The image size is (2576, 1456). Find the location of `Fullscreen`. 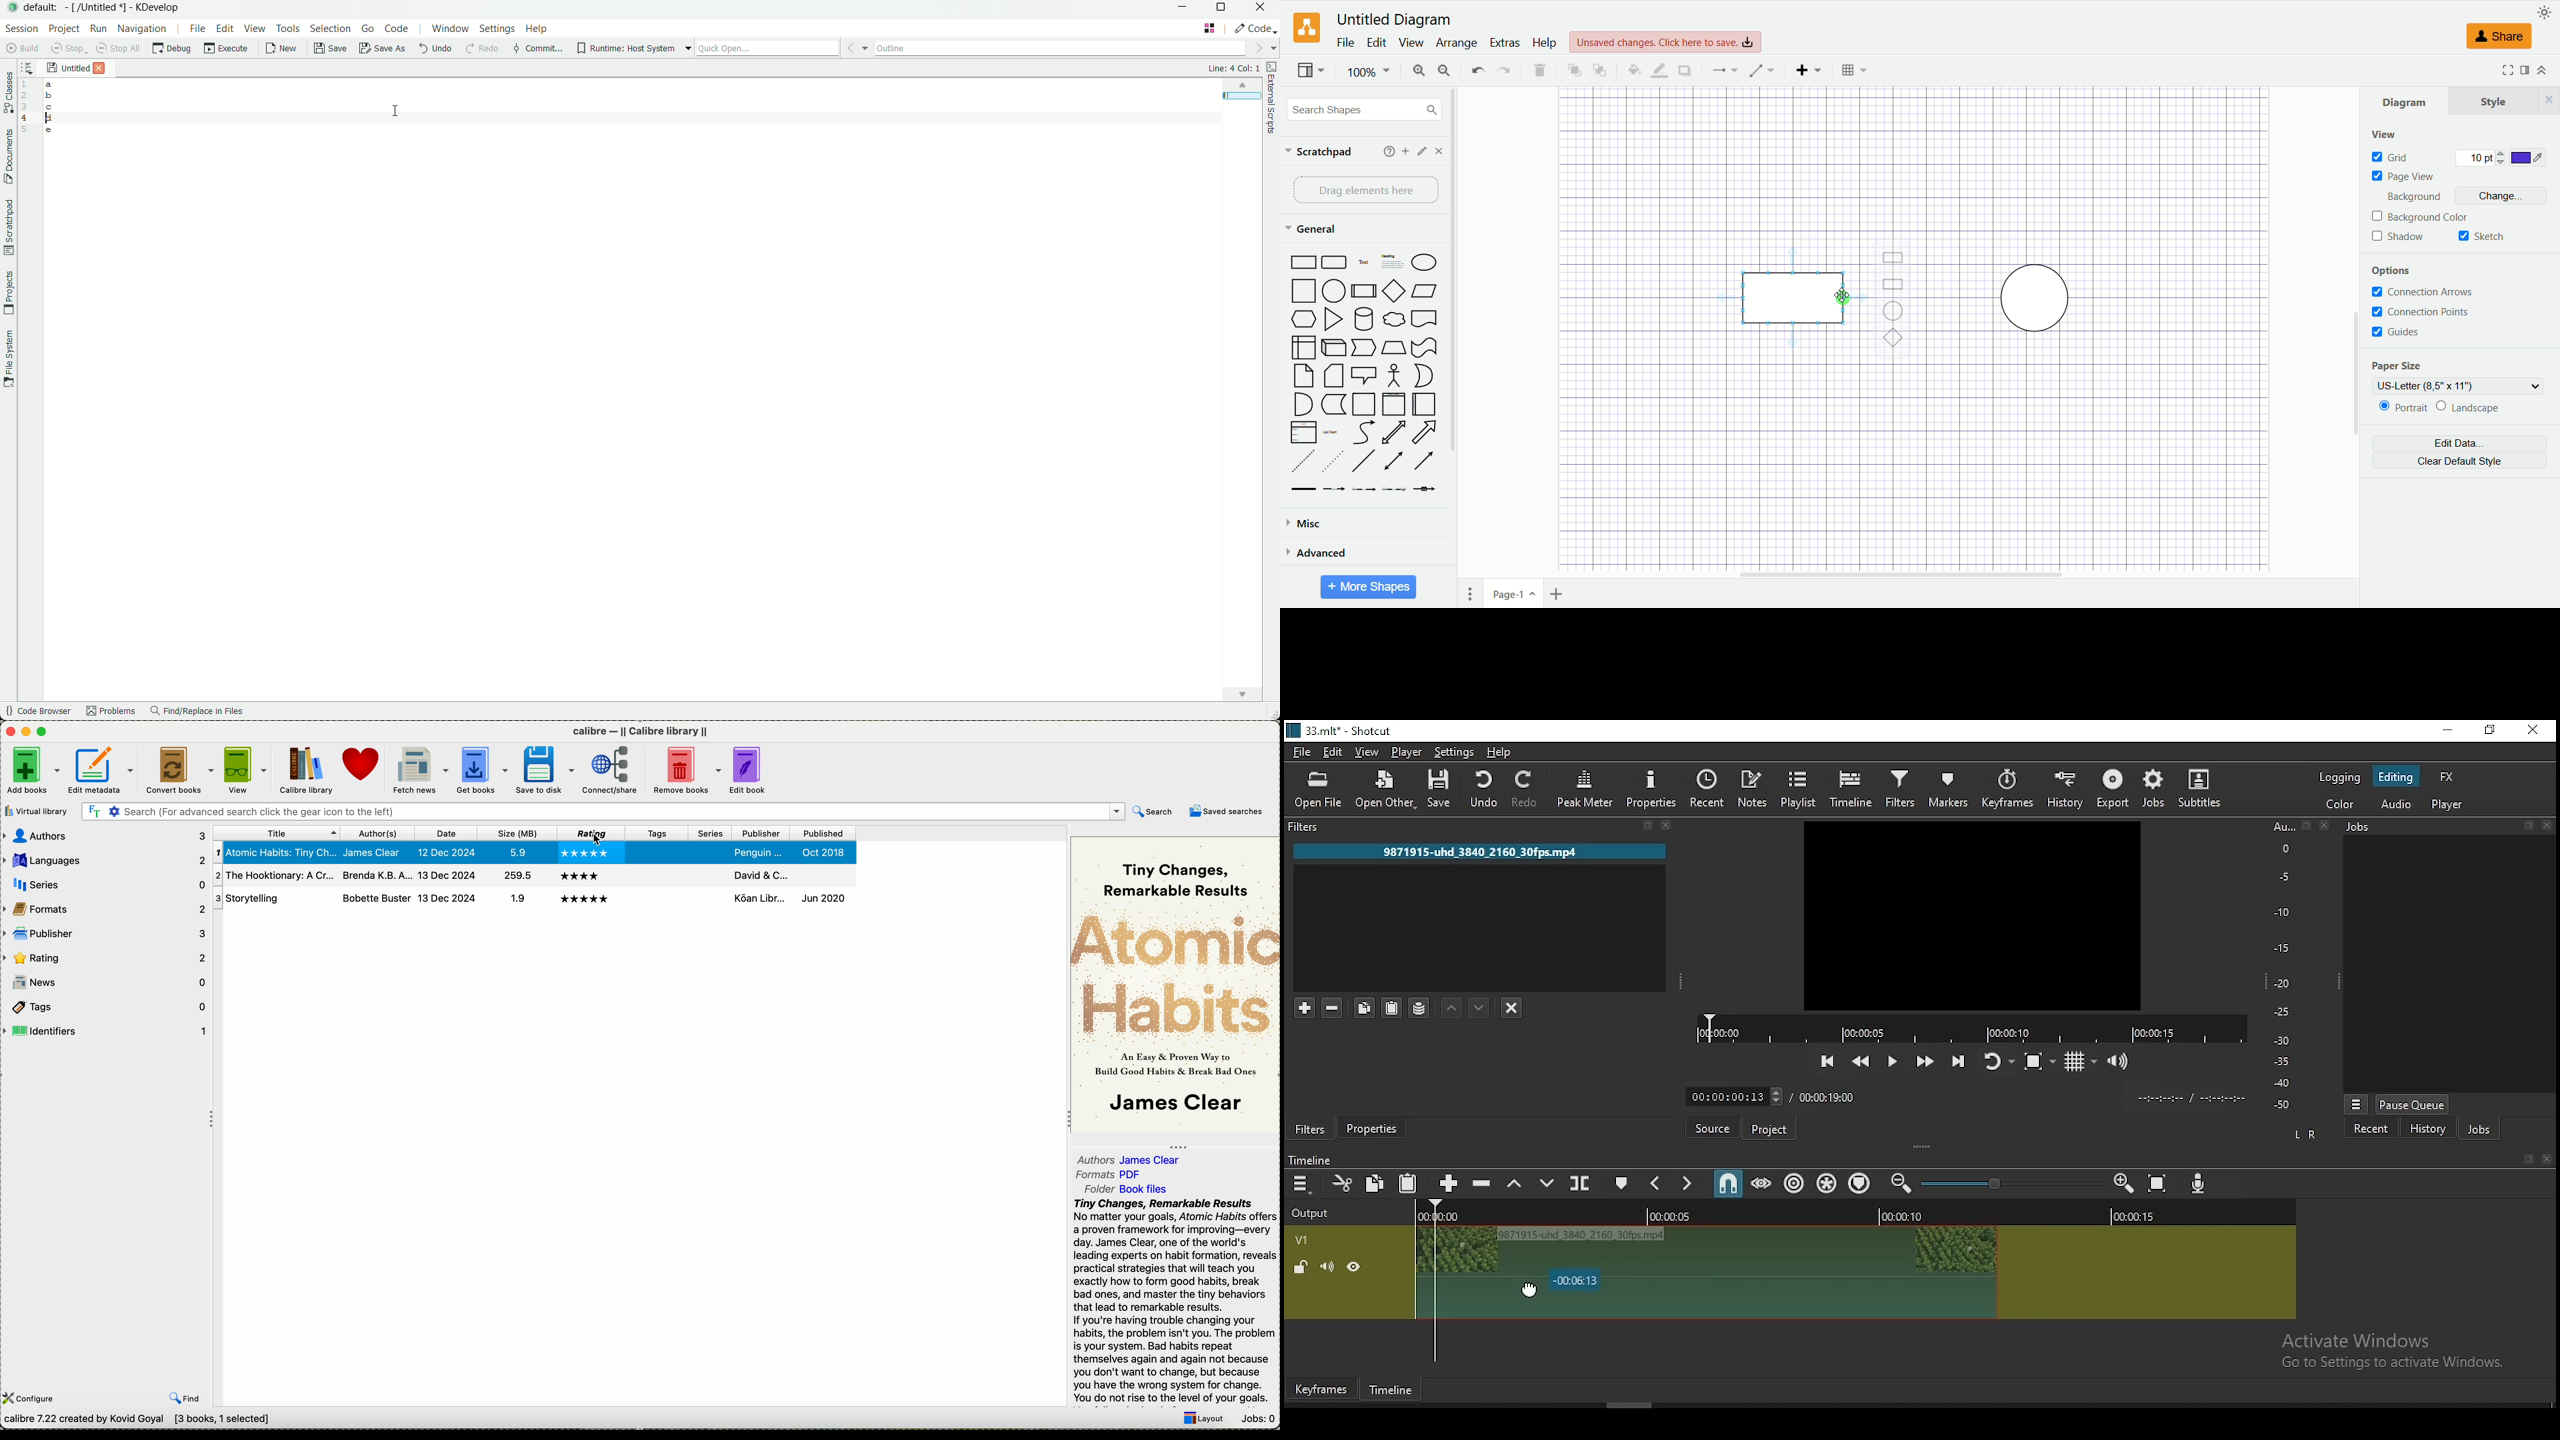

Fullscreen is located at coordinates (2505, 71).